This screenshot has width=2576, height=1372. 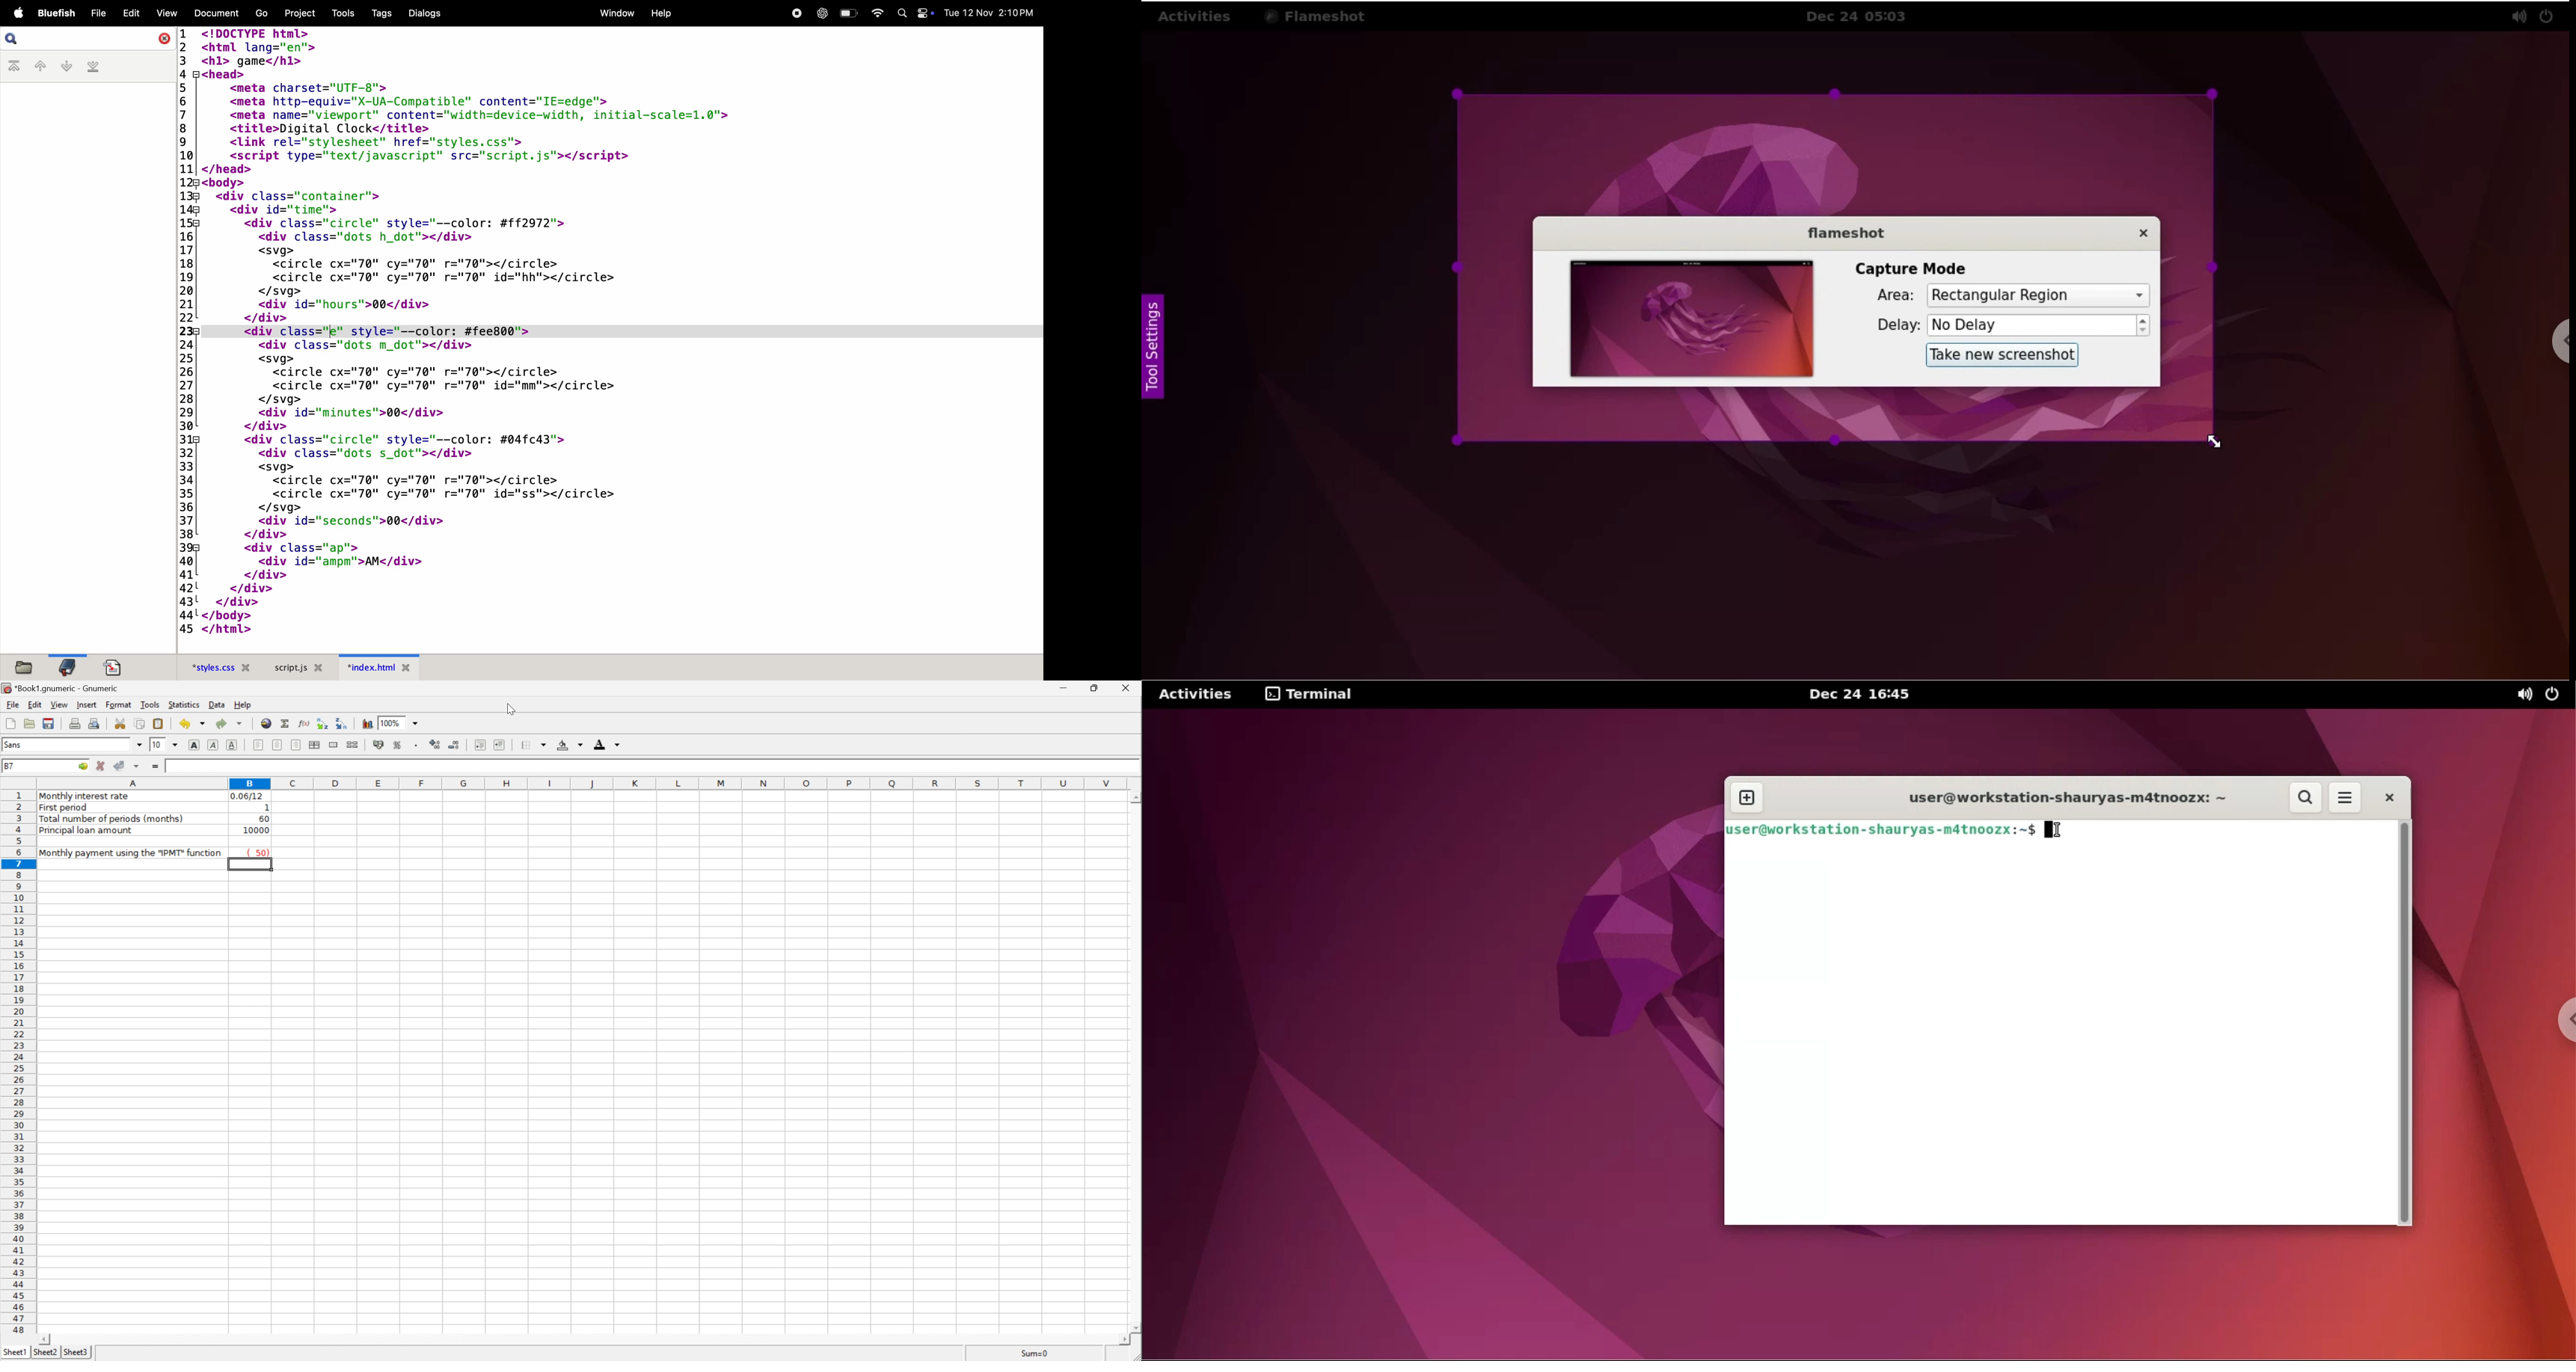 I want to click on Column names, so click(x=582, y=784).